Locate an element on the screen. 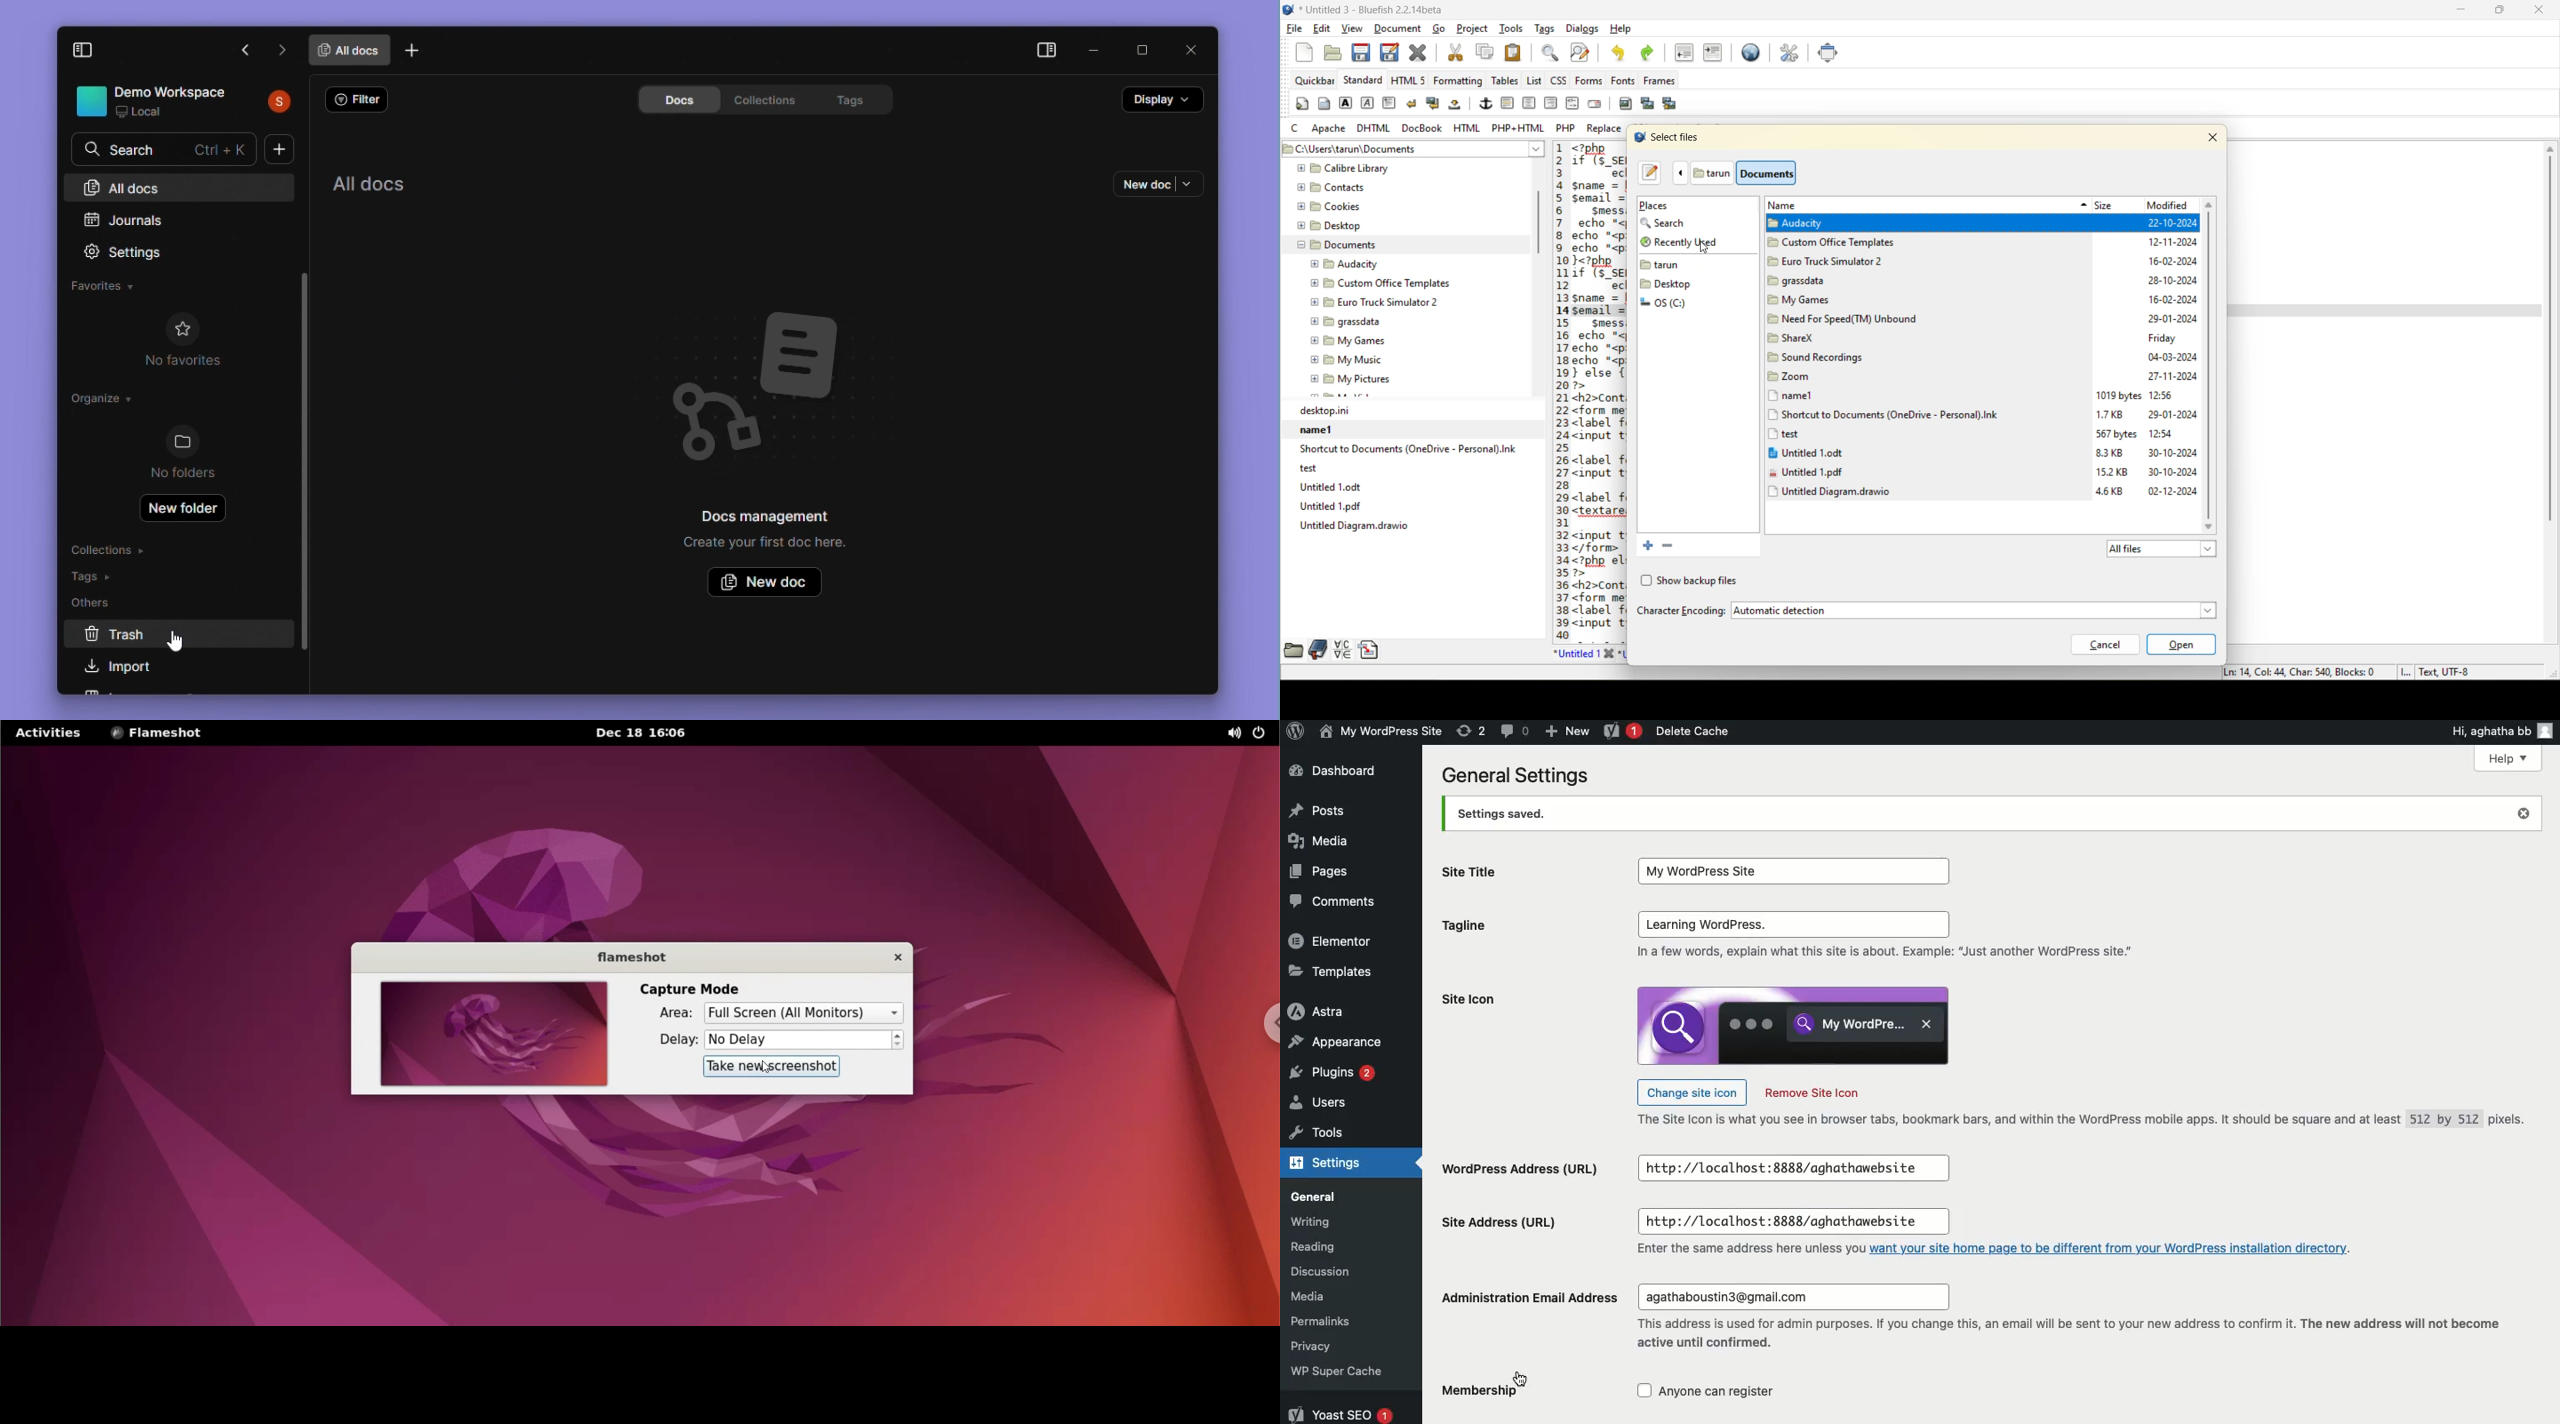  No folder is located at coordinates (189, 456).